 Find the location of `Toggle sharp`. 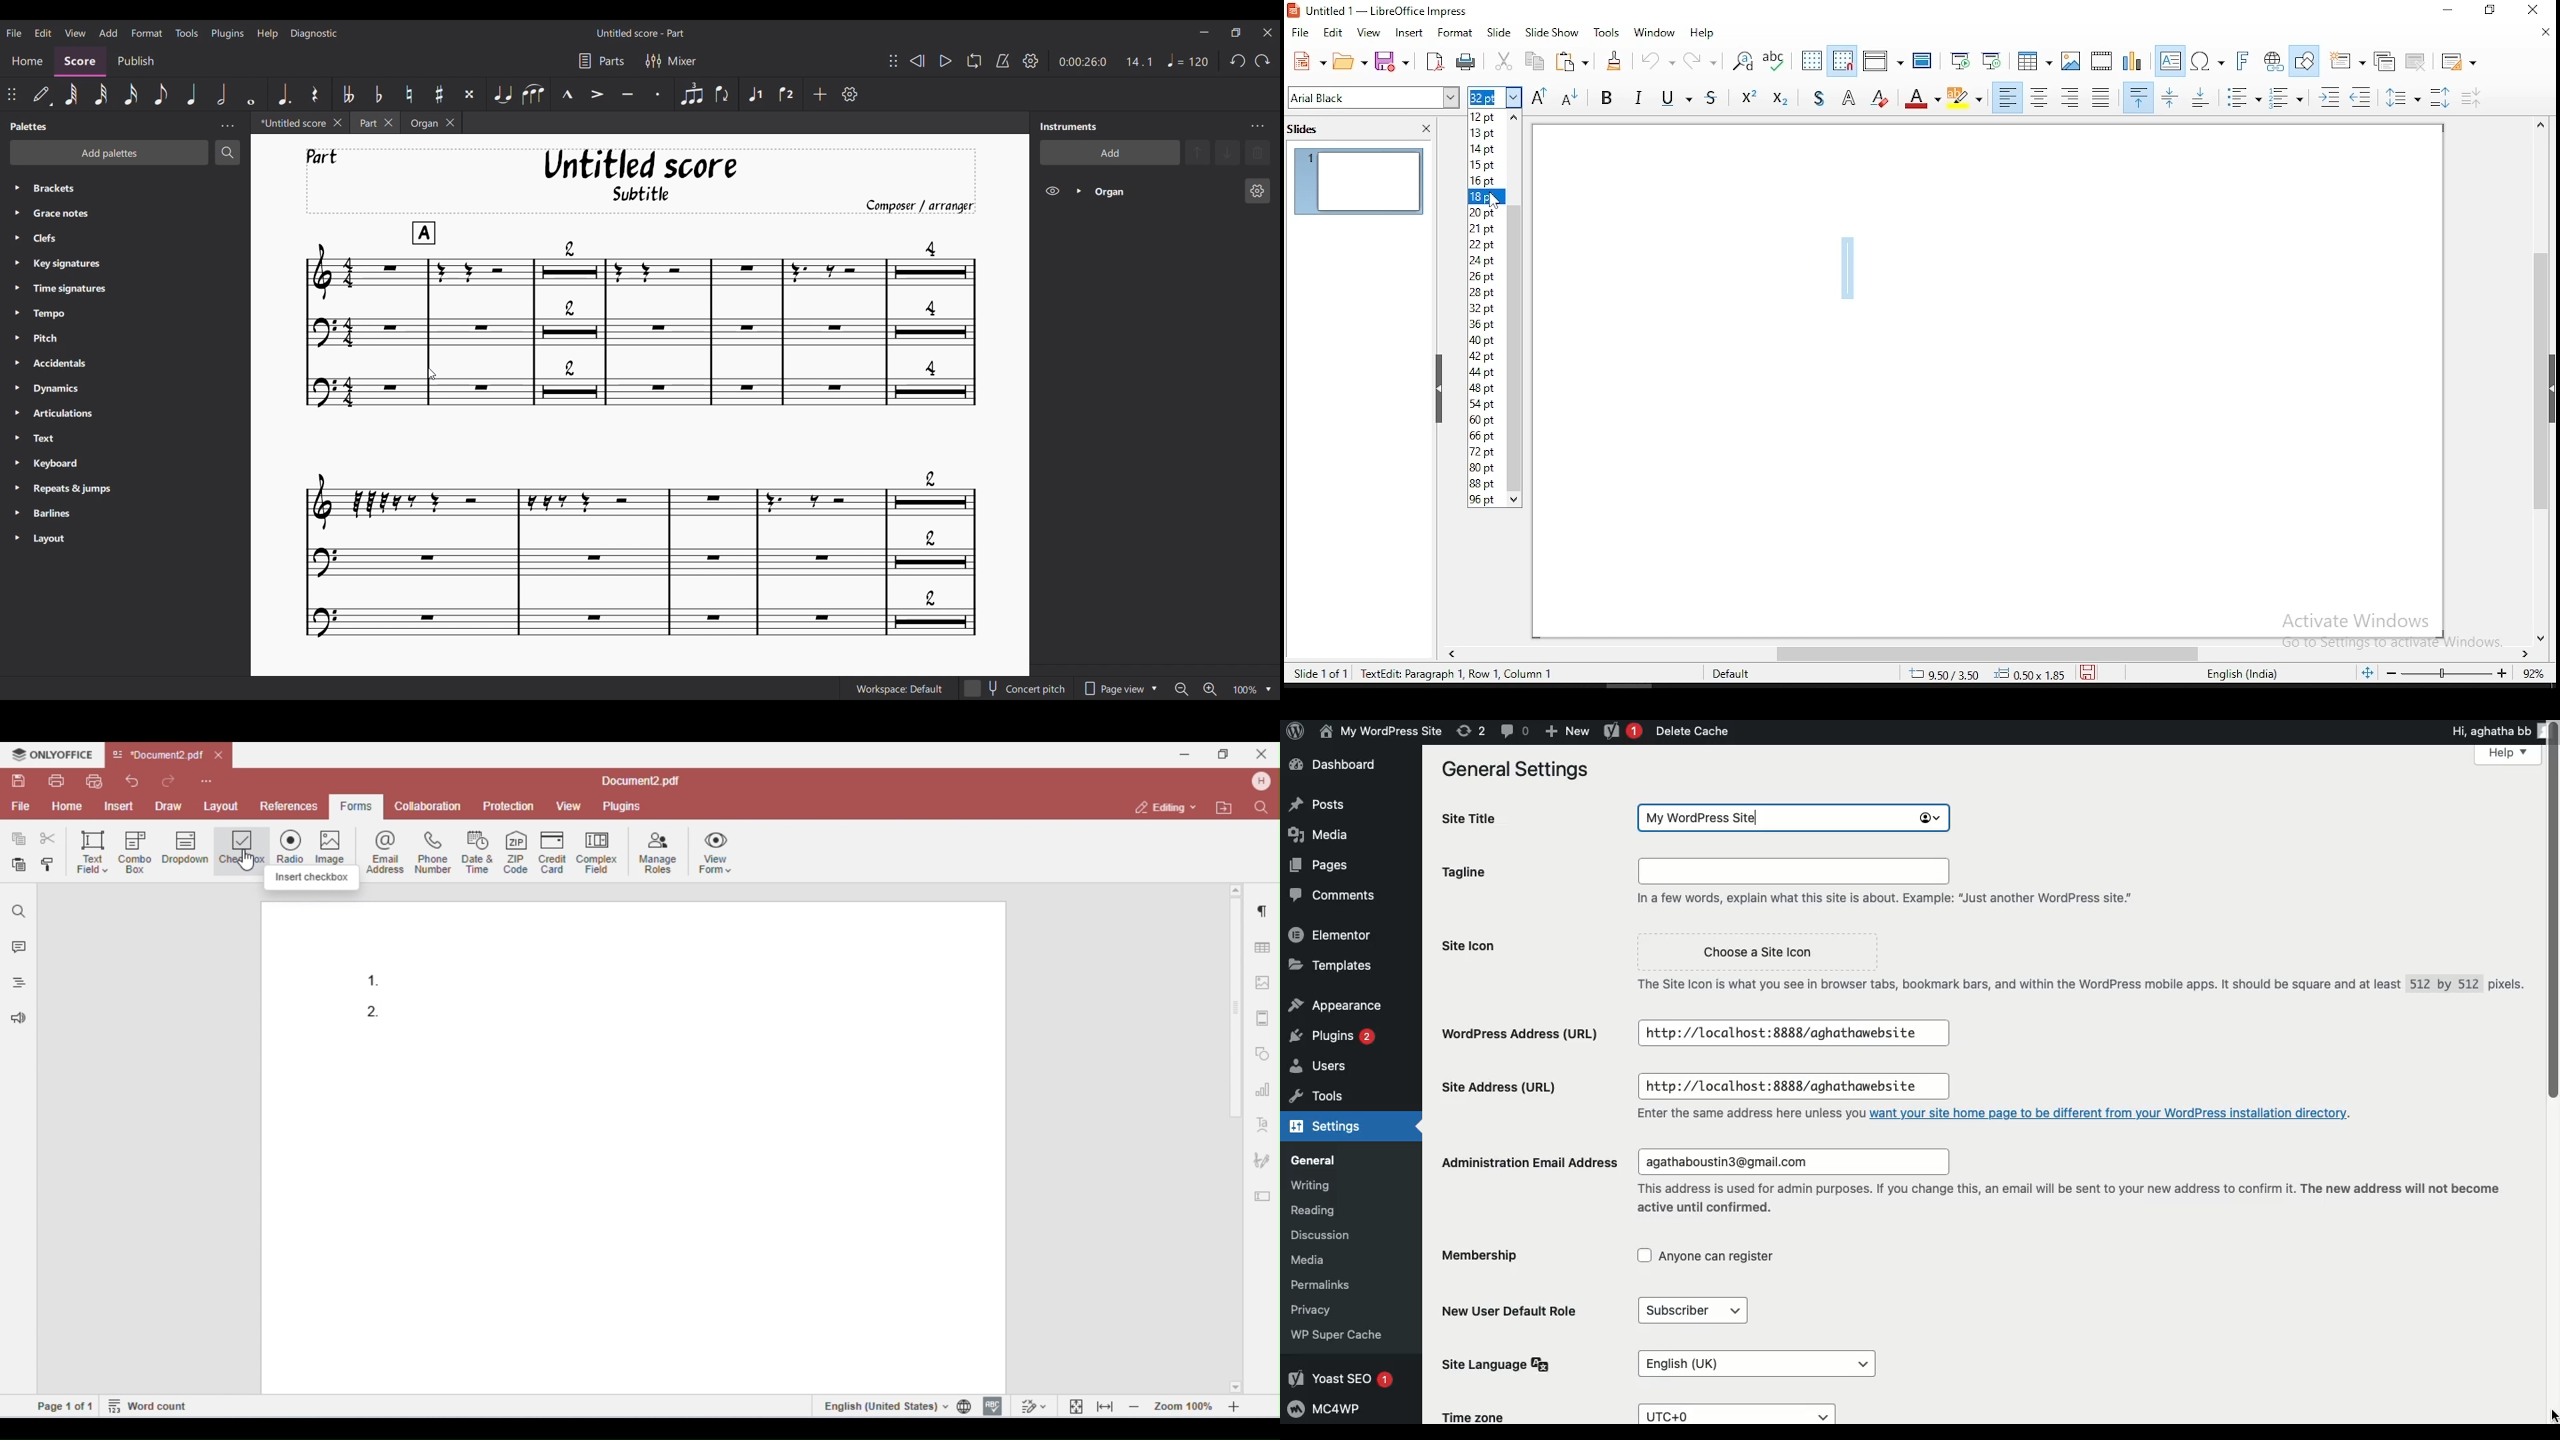

Toggle sharp is located at coordinates (439, 94).